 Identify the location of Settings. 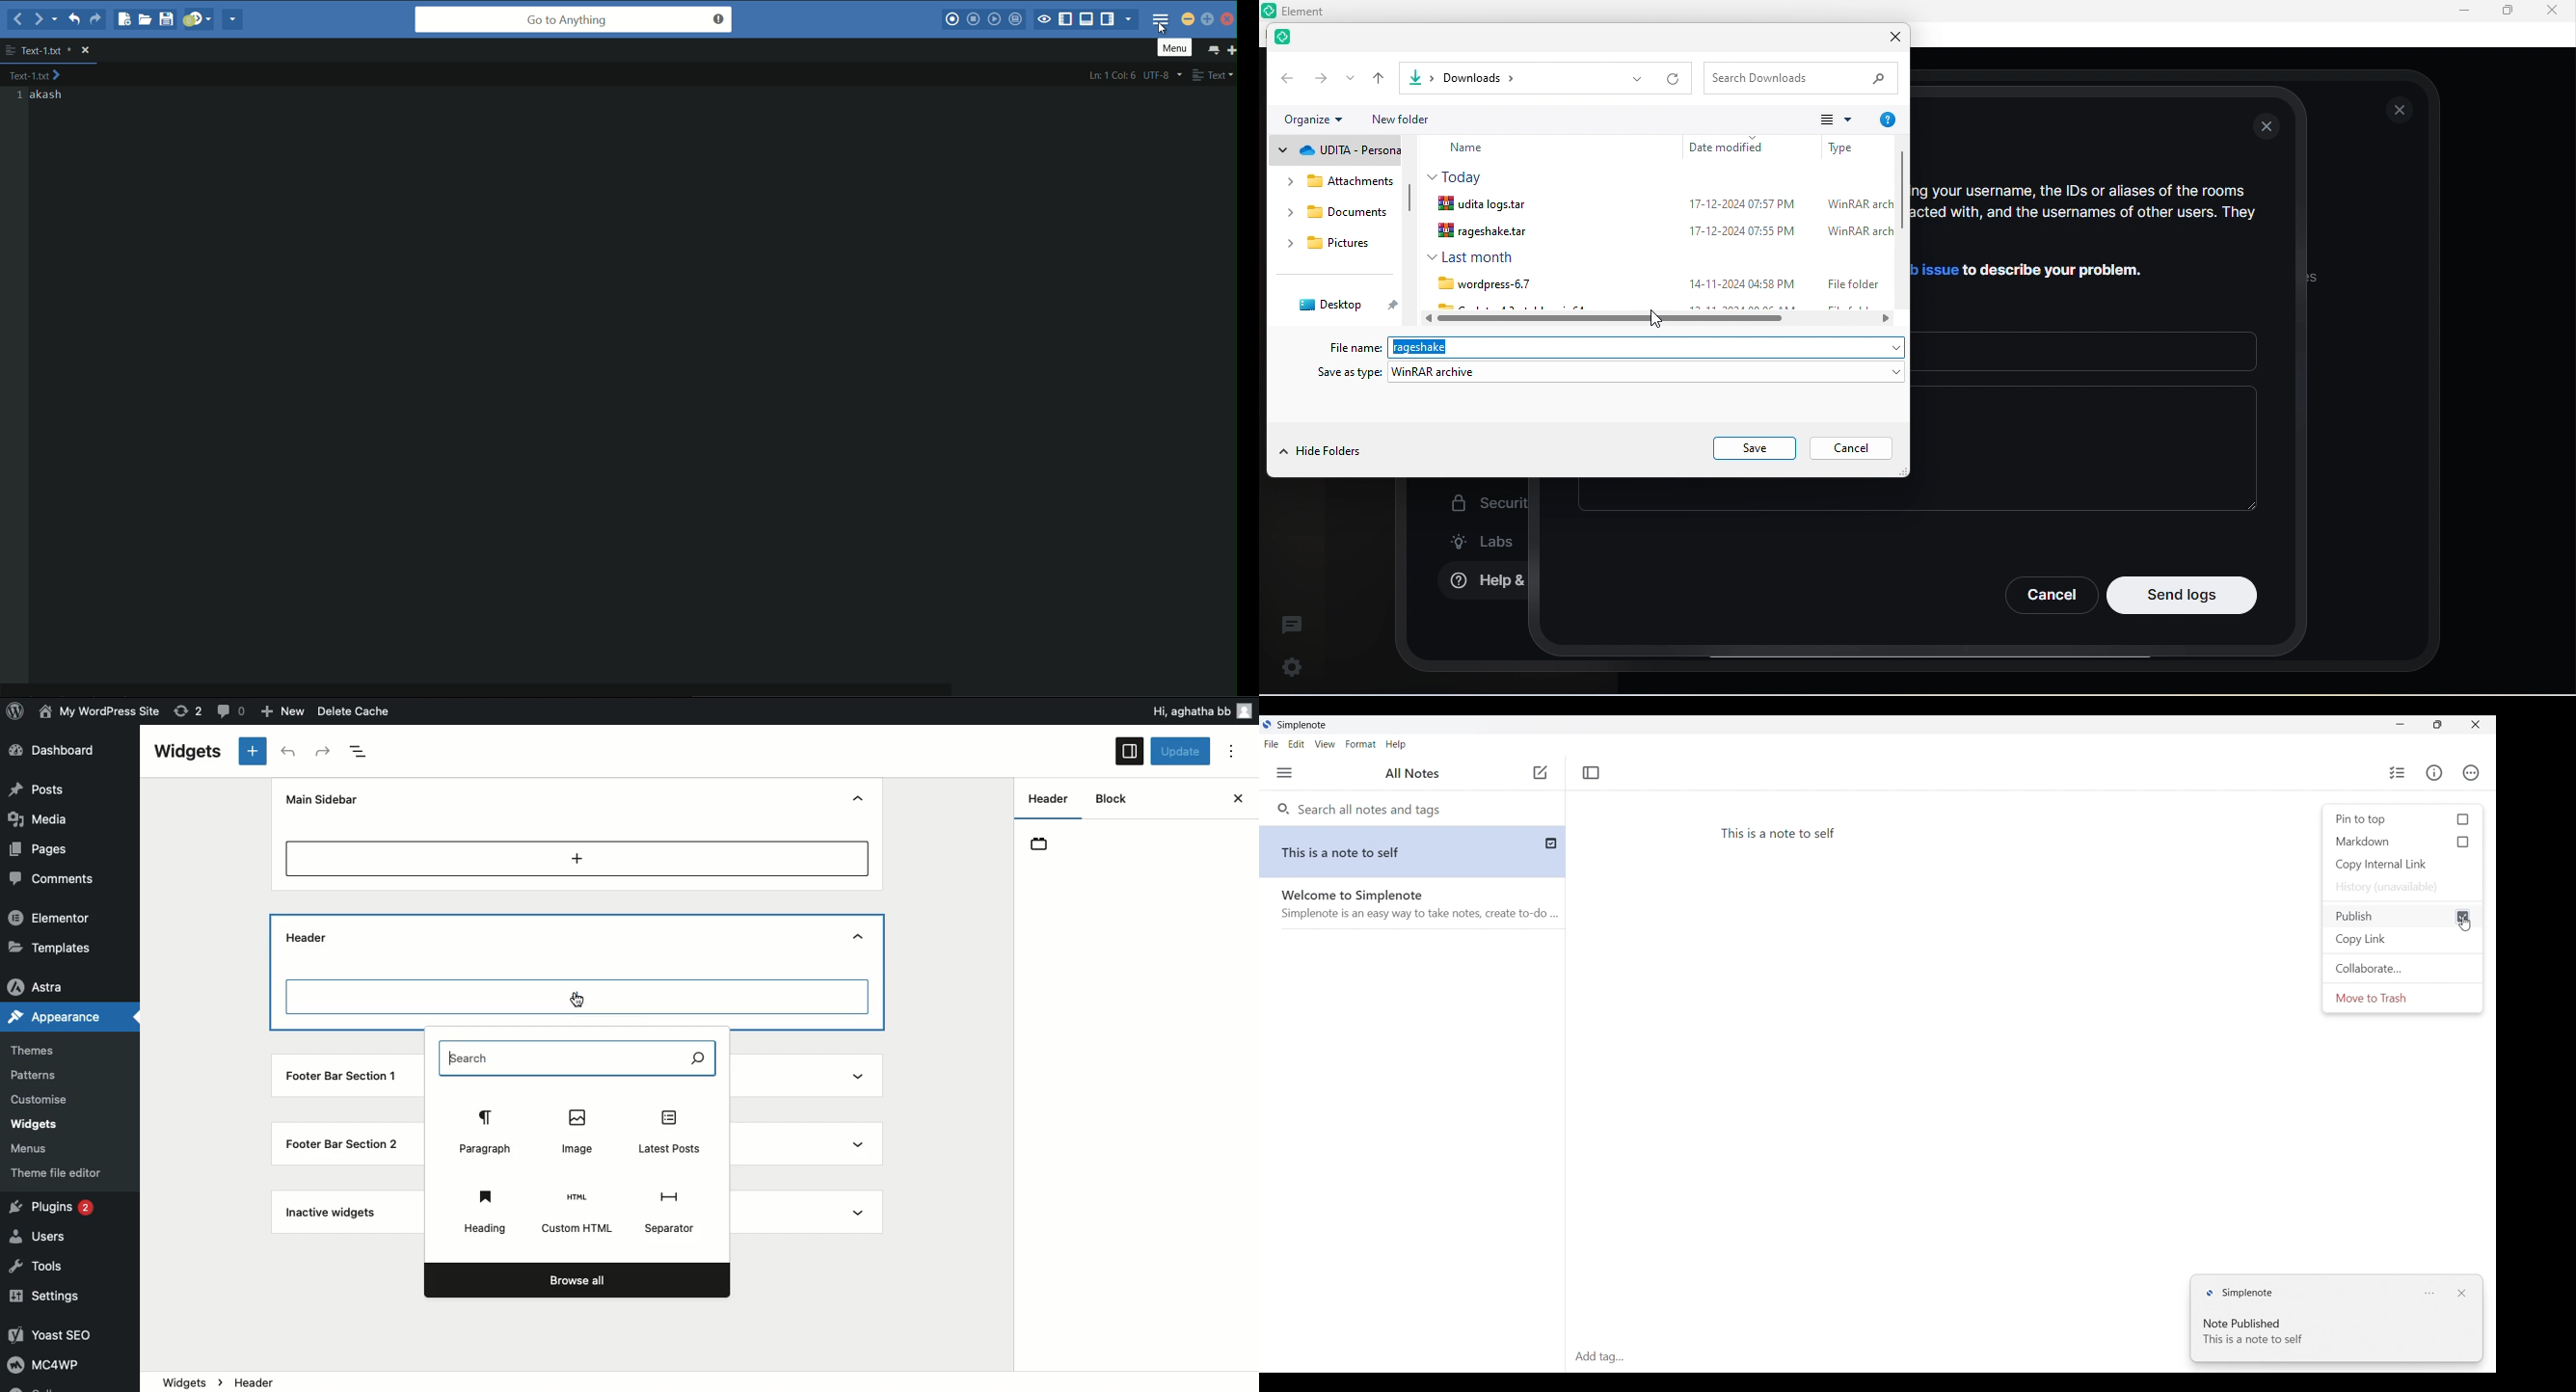
(54, 1296).